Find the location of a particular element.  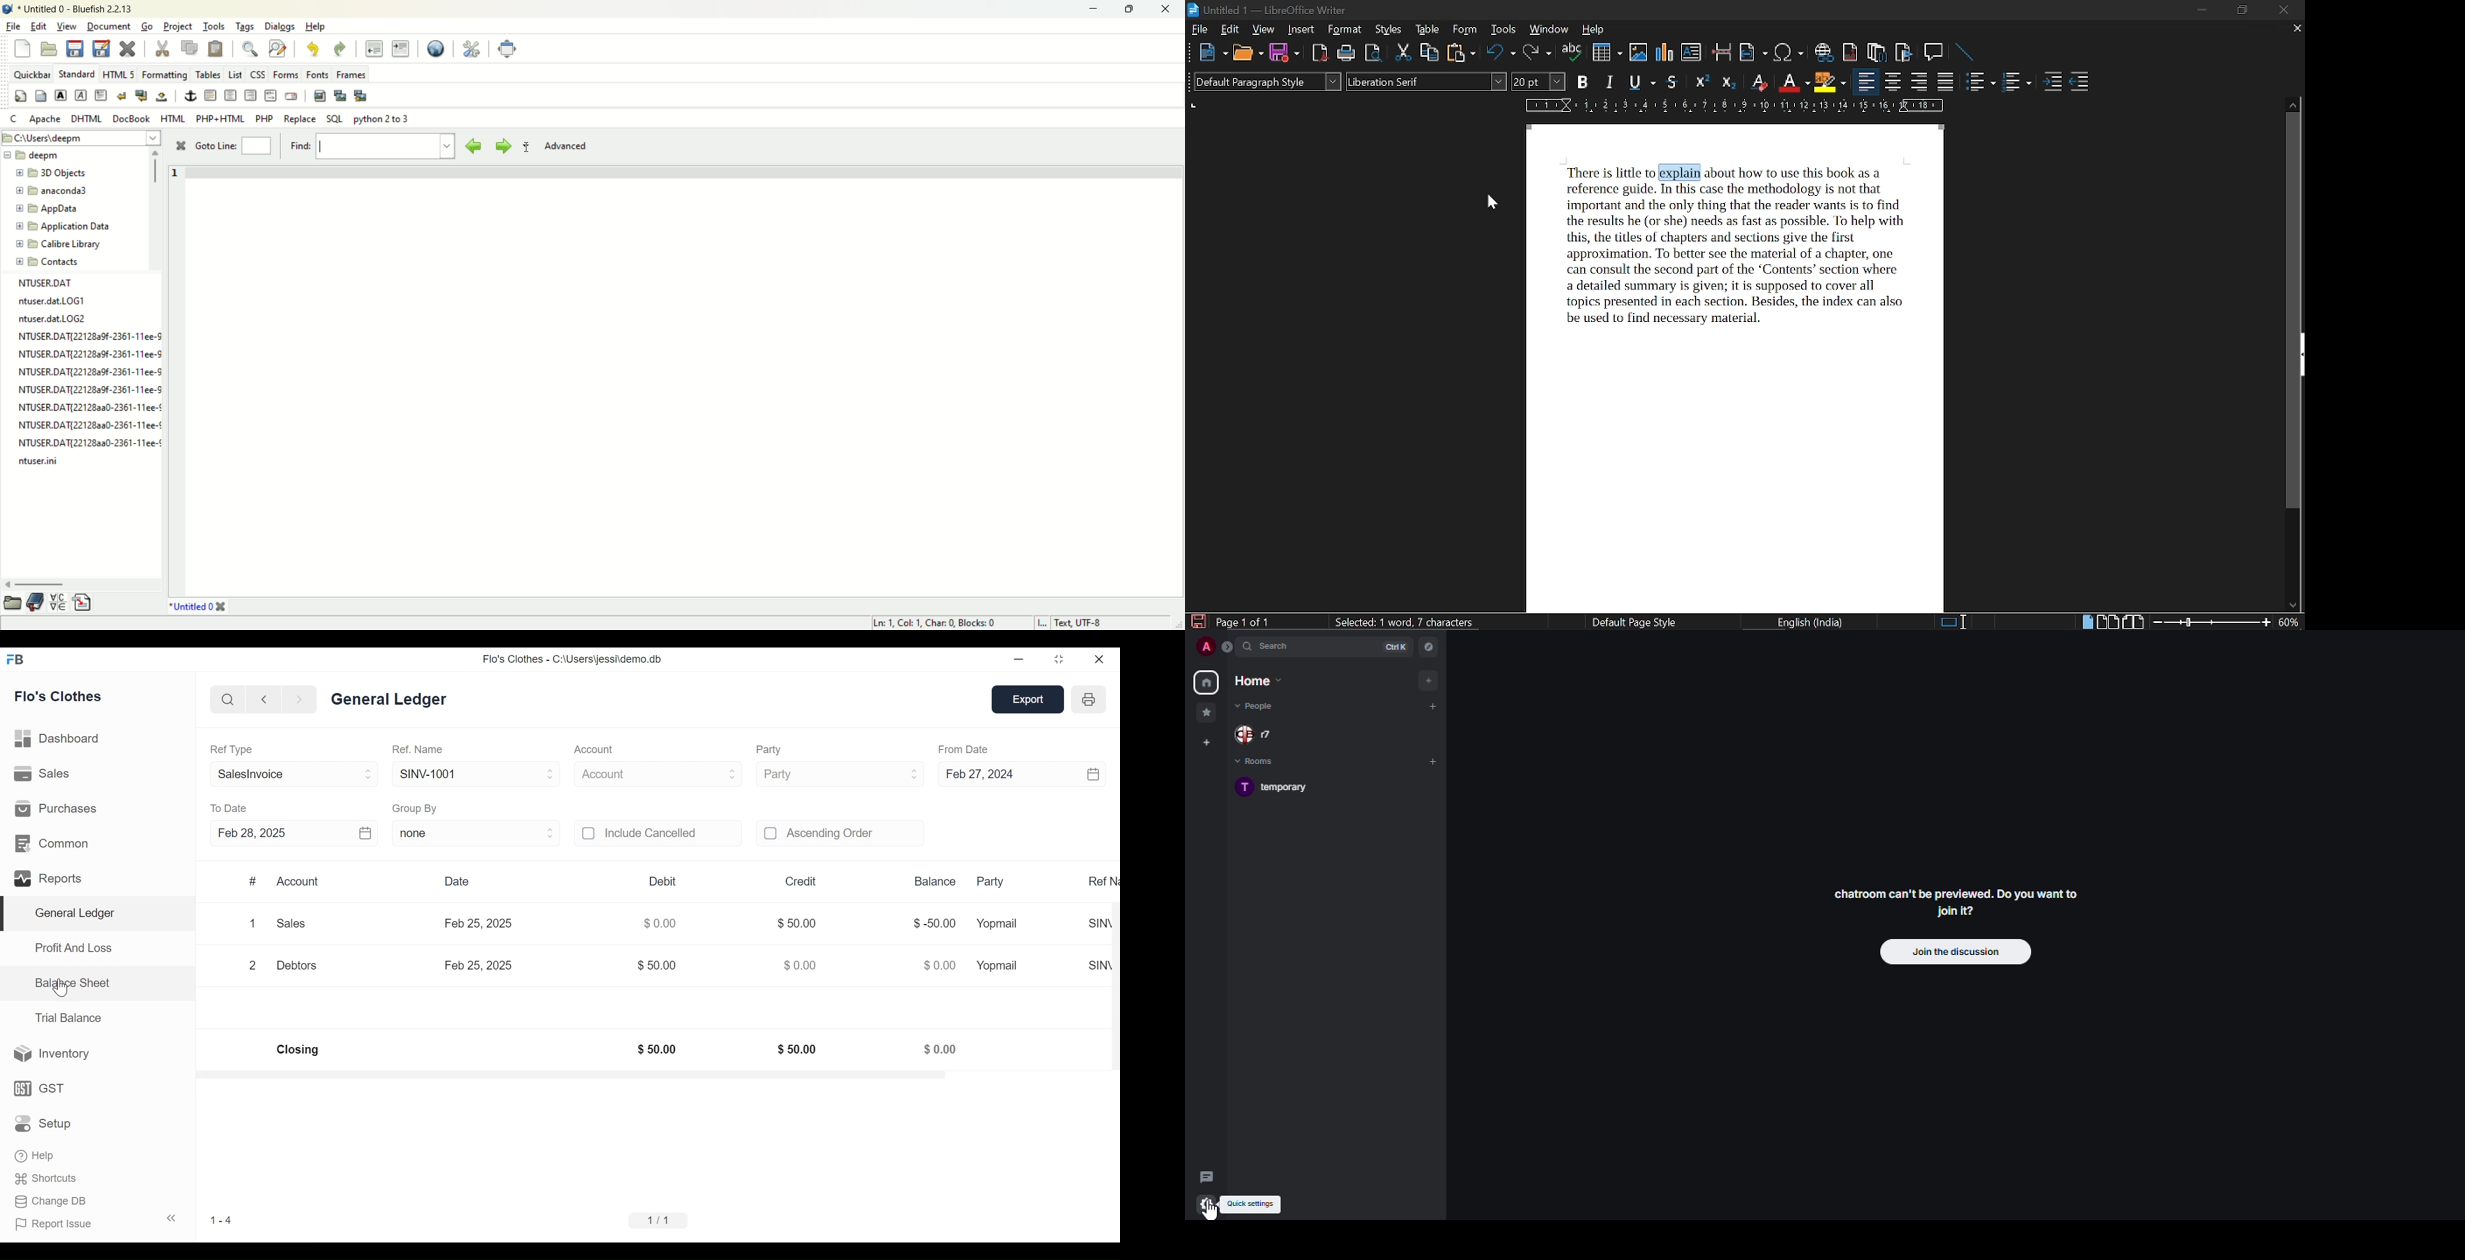

1/1 is located at coordinates (660, 1221).